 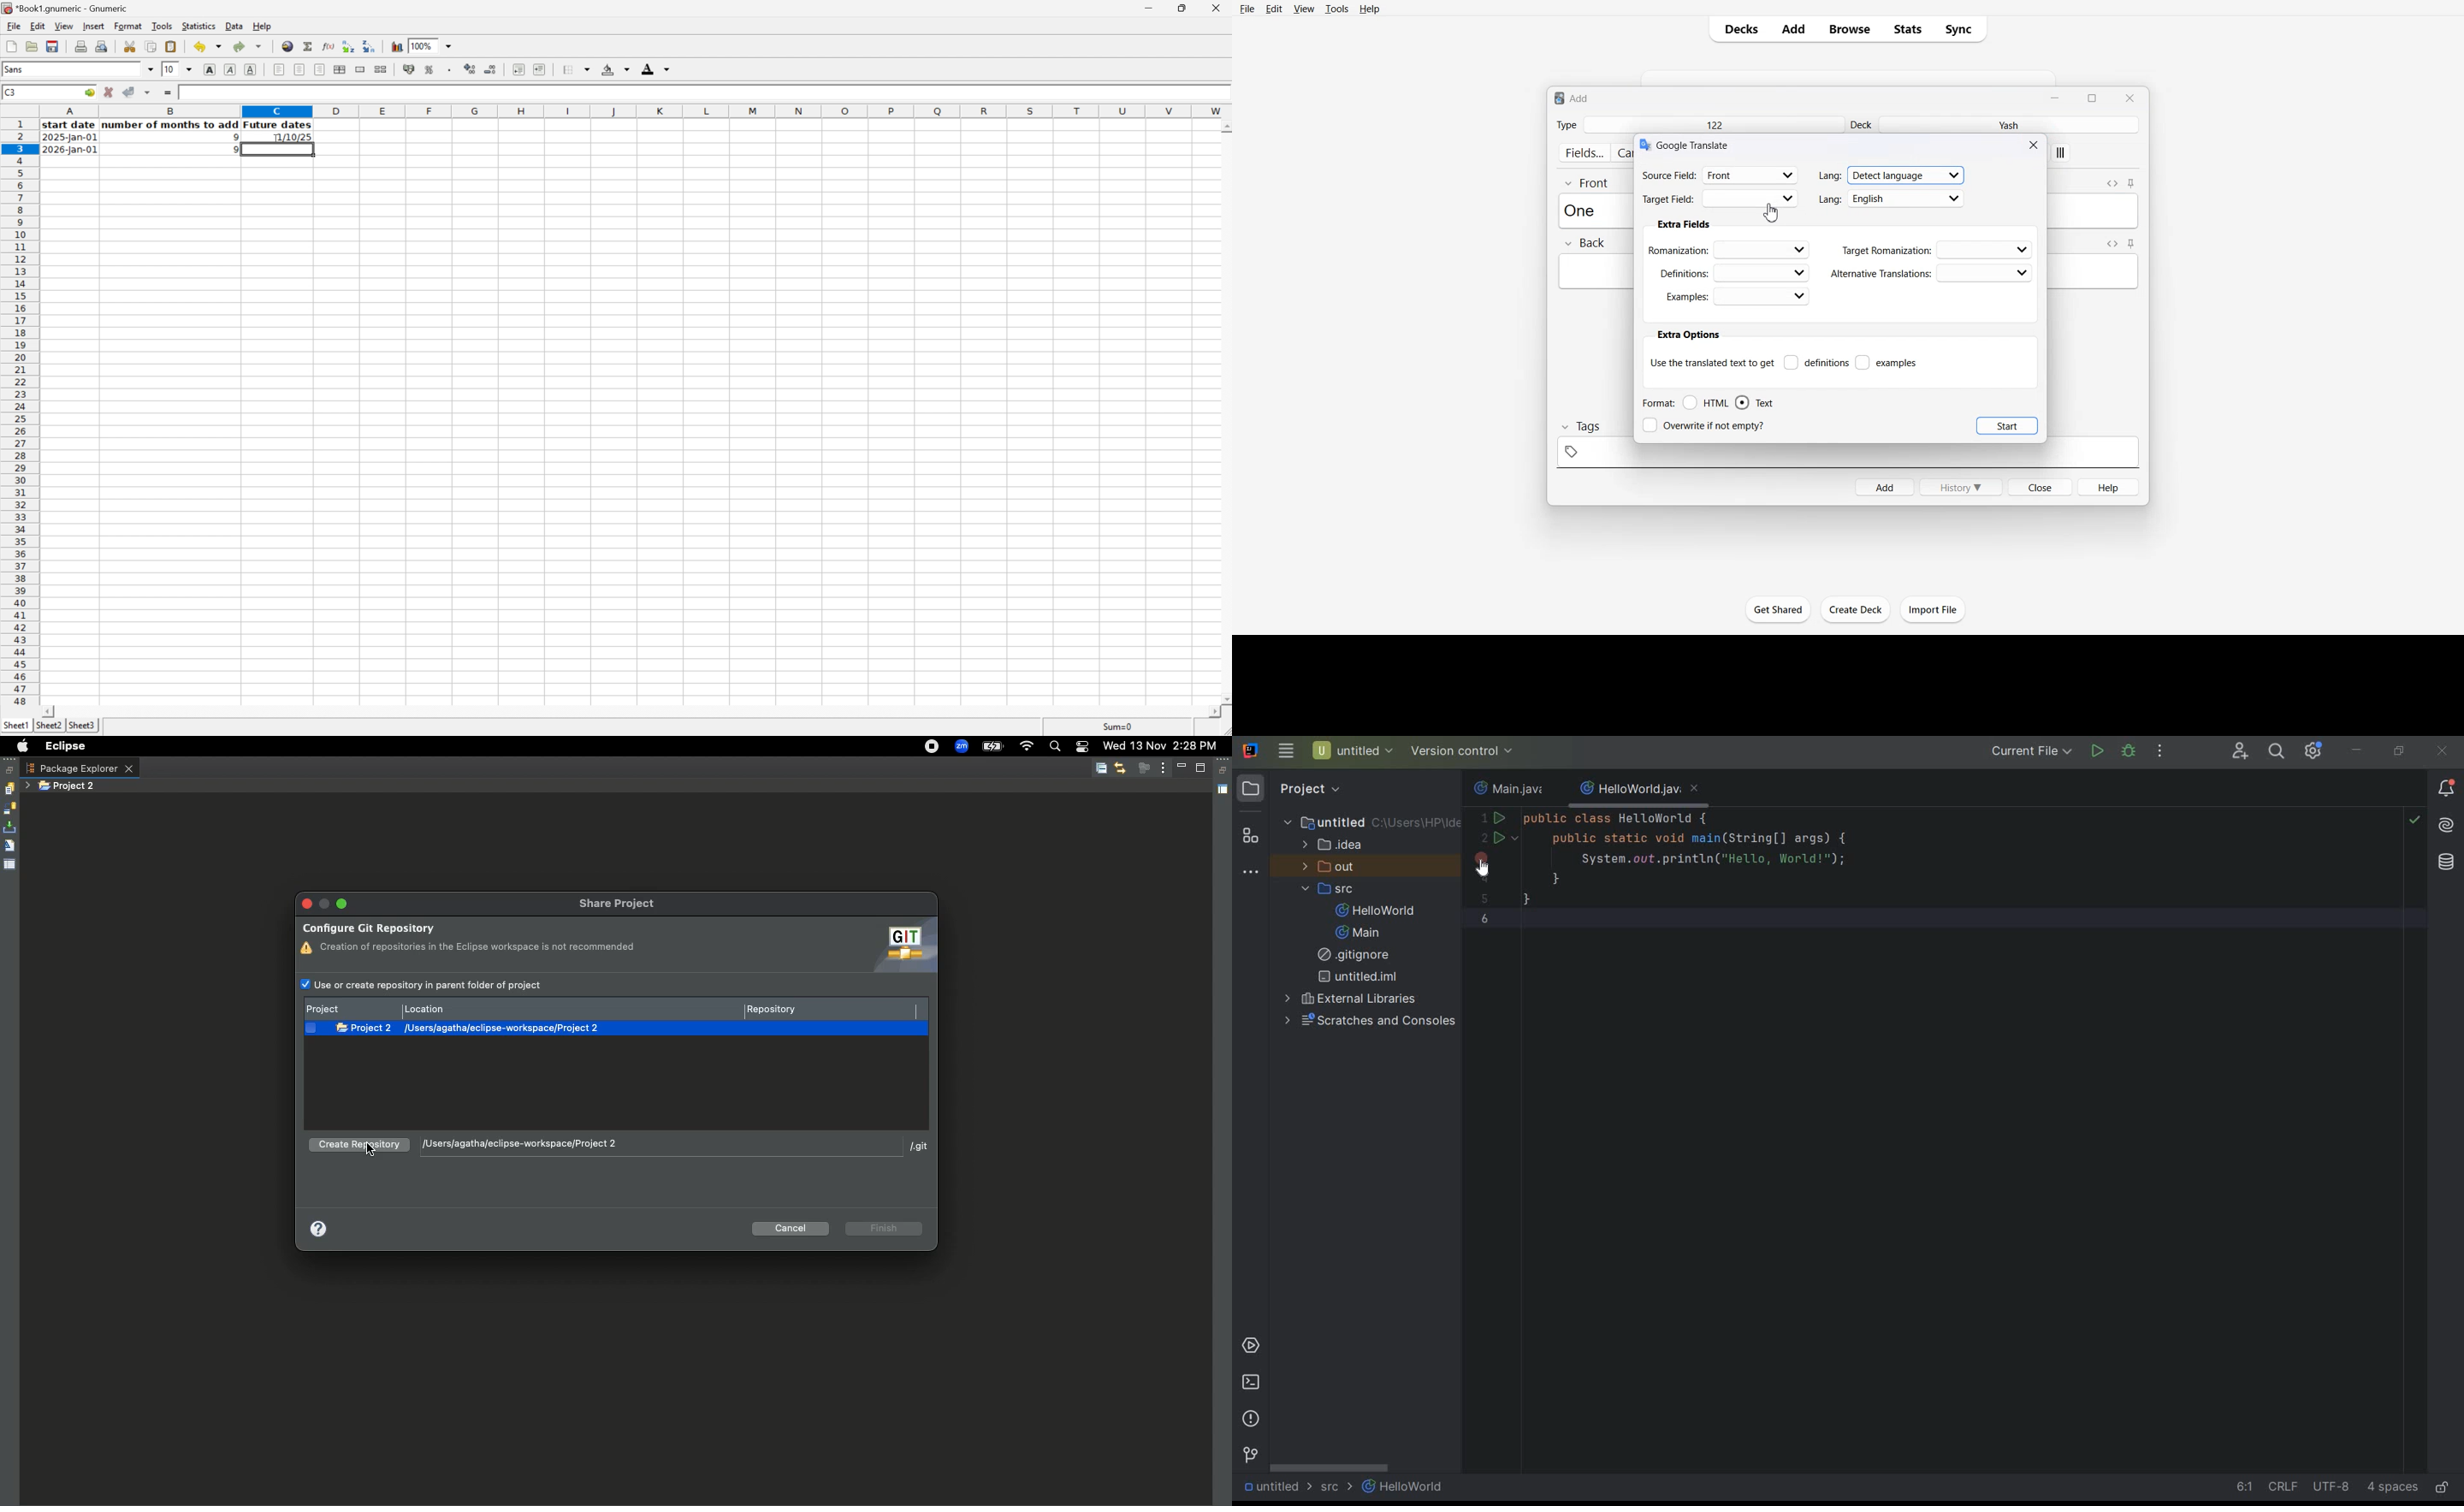 What do you see at coordinates (1587, 182) in the screenshot?
I see `Front` at bounding box center [1587, 182].